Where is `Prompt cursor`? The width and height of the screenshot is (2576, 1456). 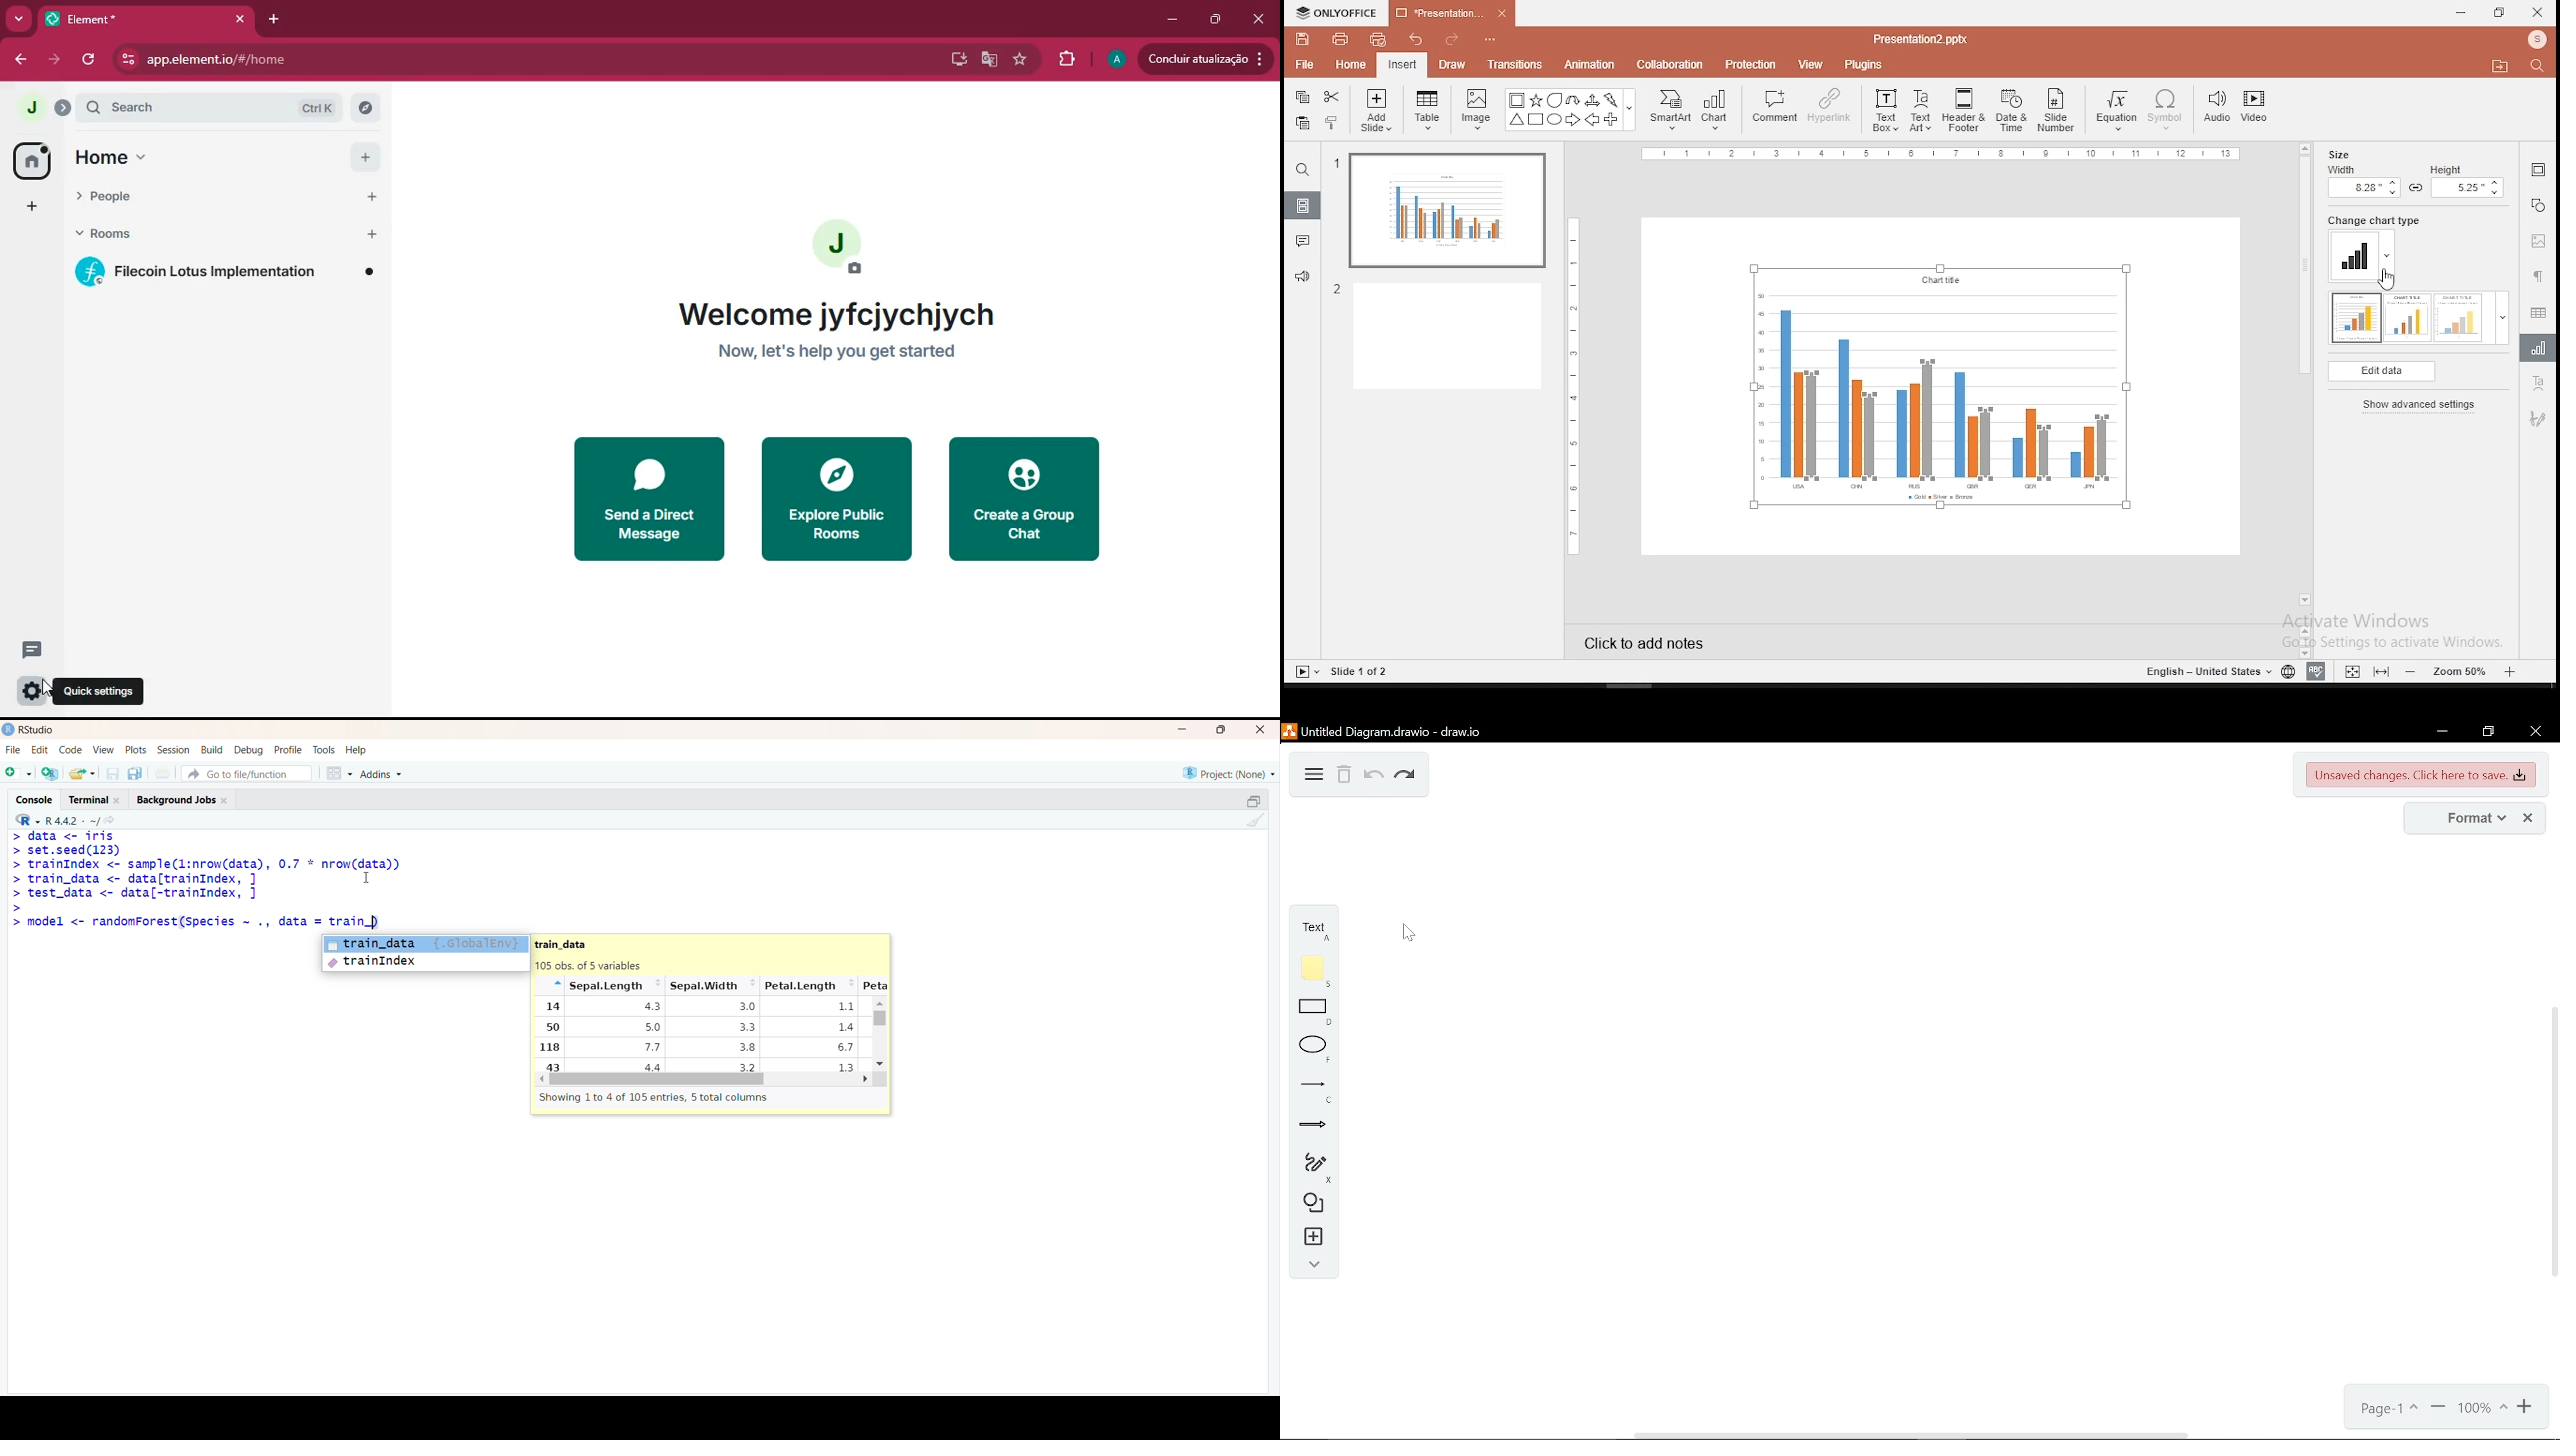 Prompt cursor is located at coordinates (15, 865).